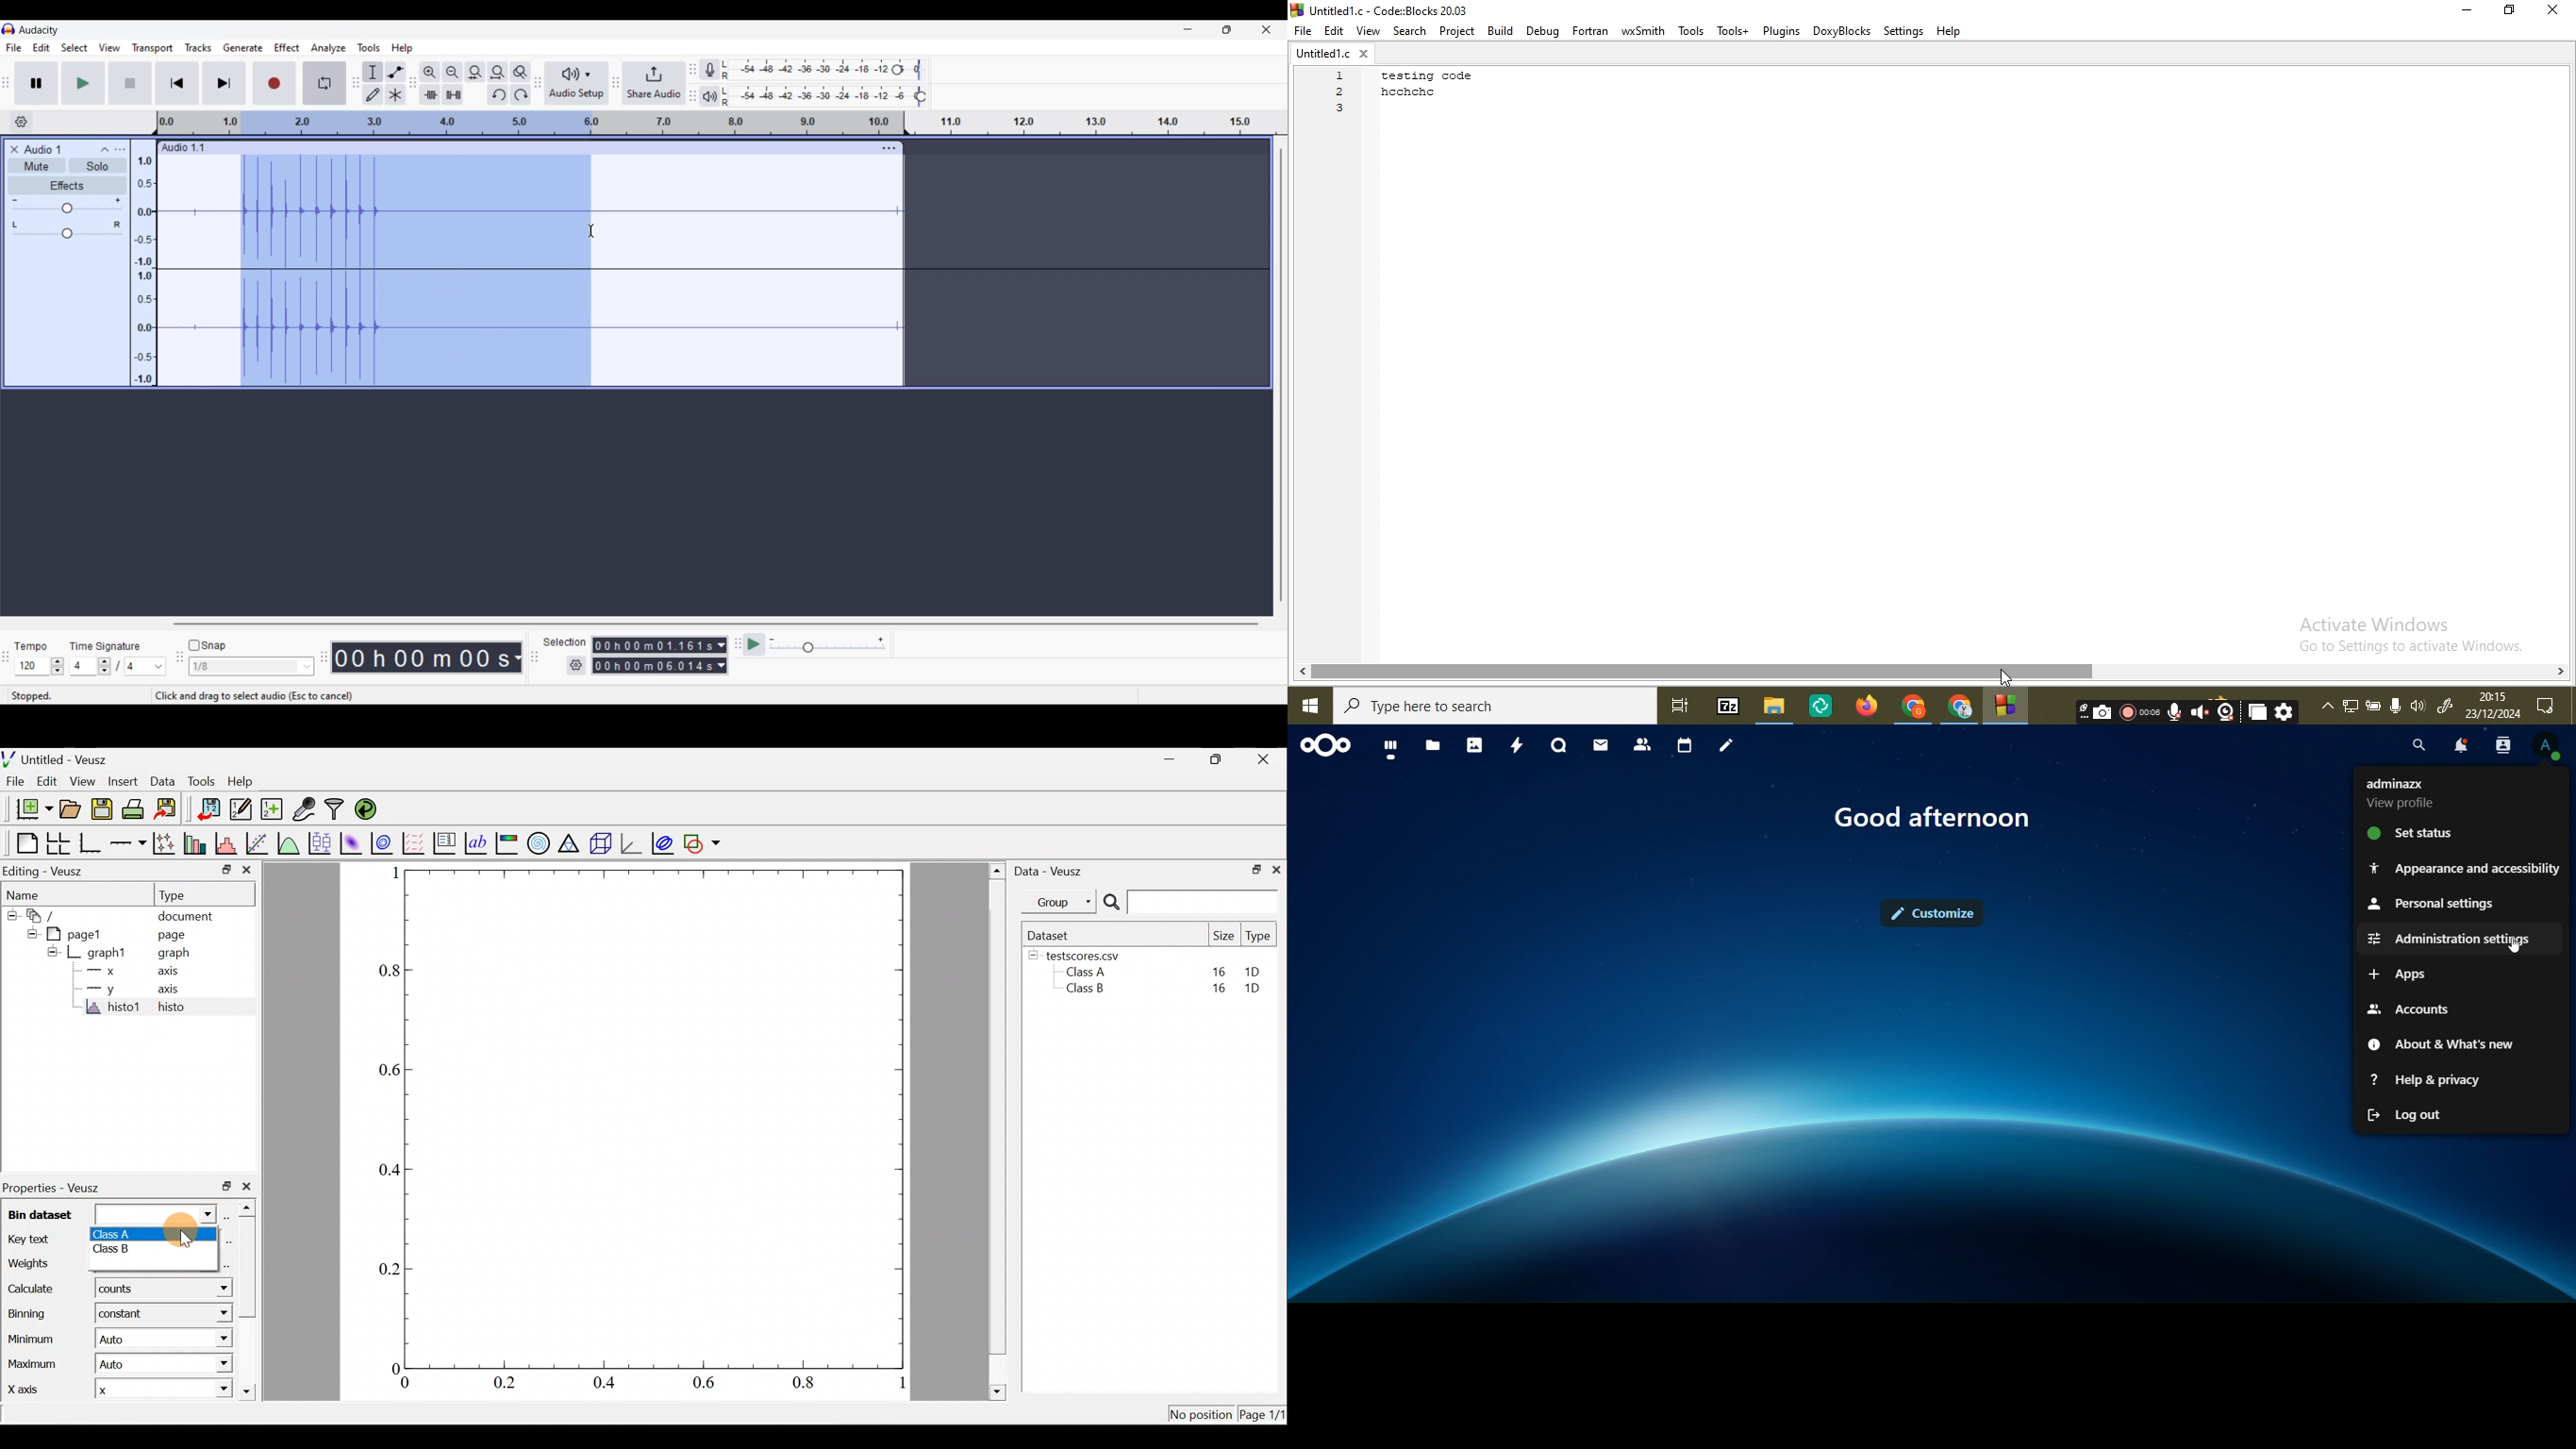  Describe the element at coordinates (907, 123) in the screenshot. I see `Track header` at that location.